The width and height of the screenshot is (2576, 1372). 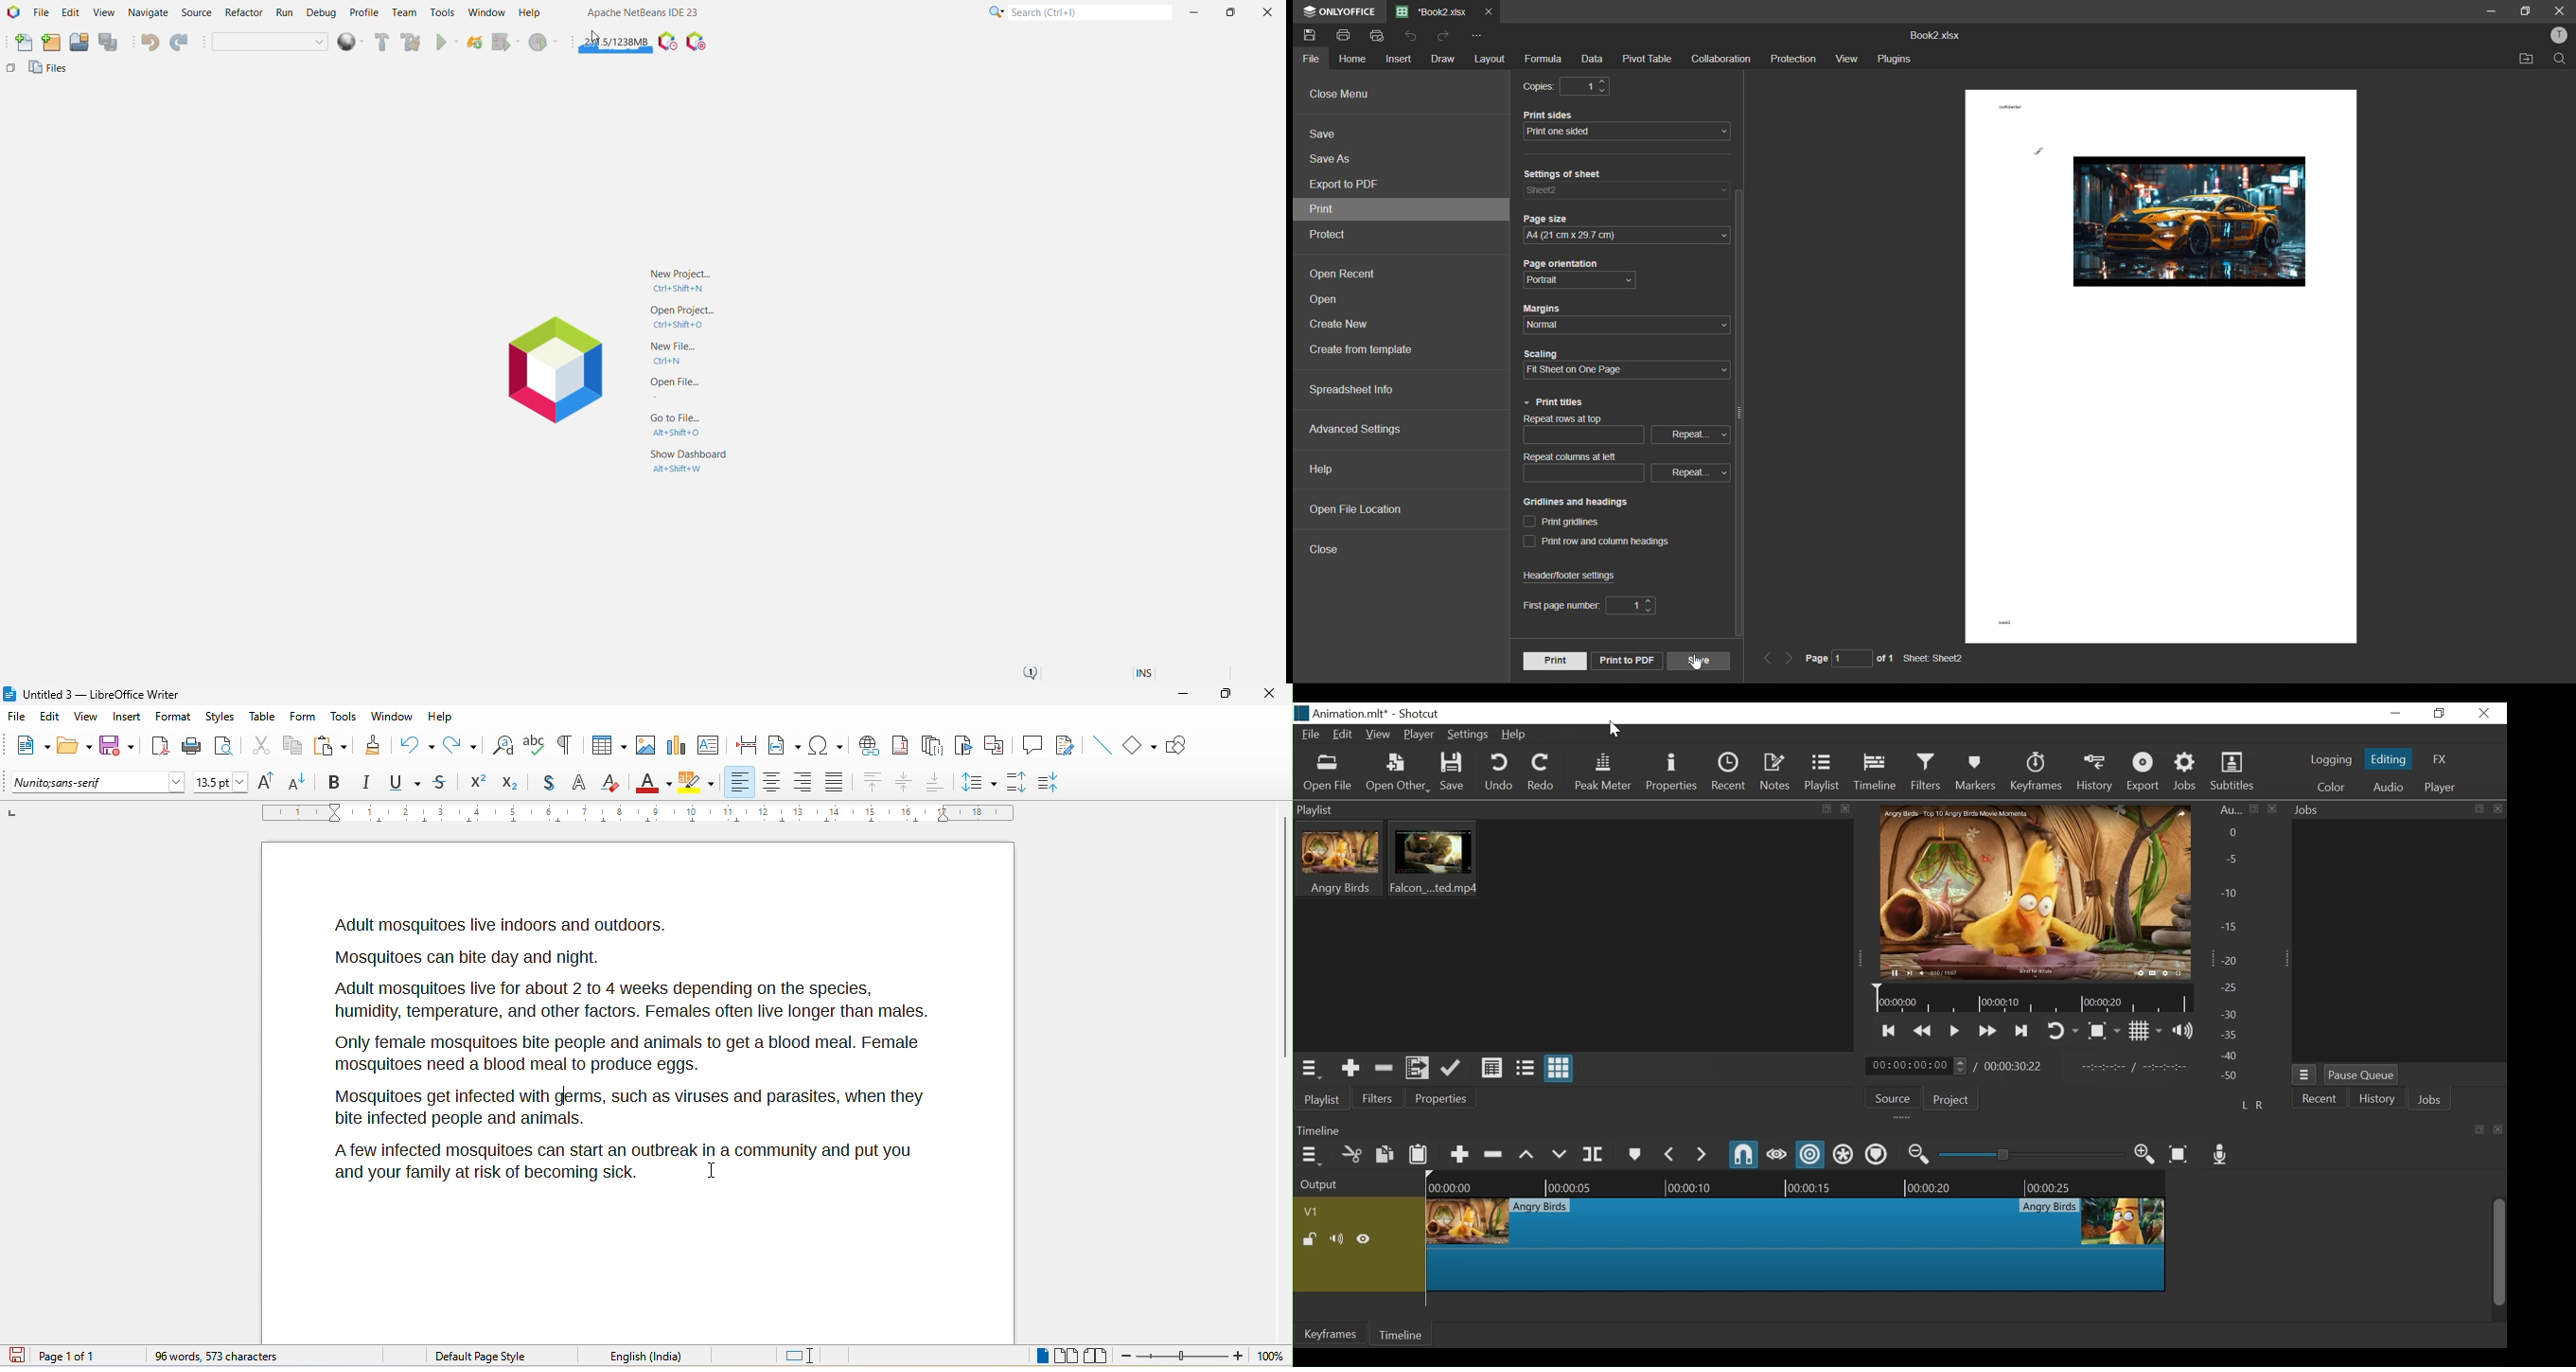 I want to click on single page view, so click(x=1026, y=1357).